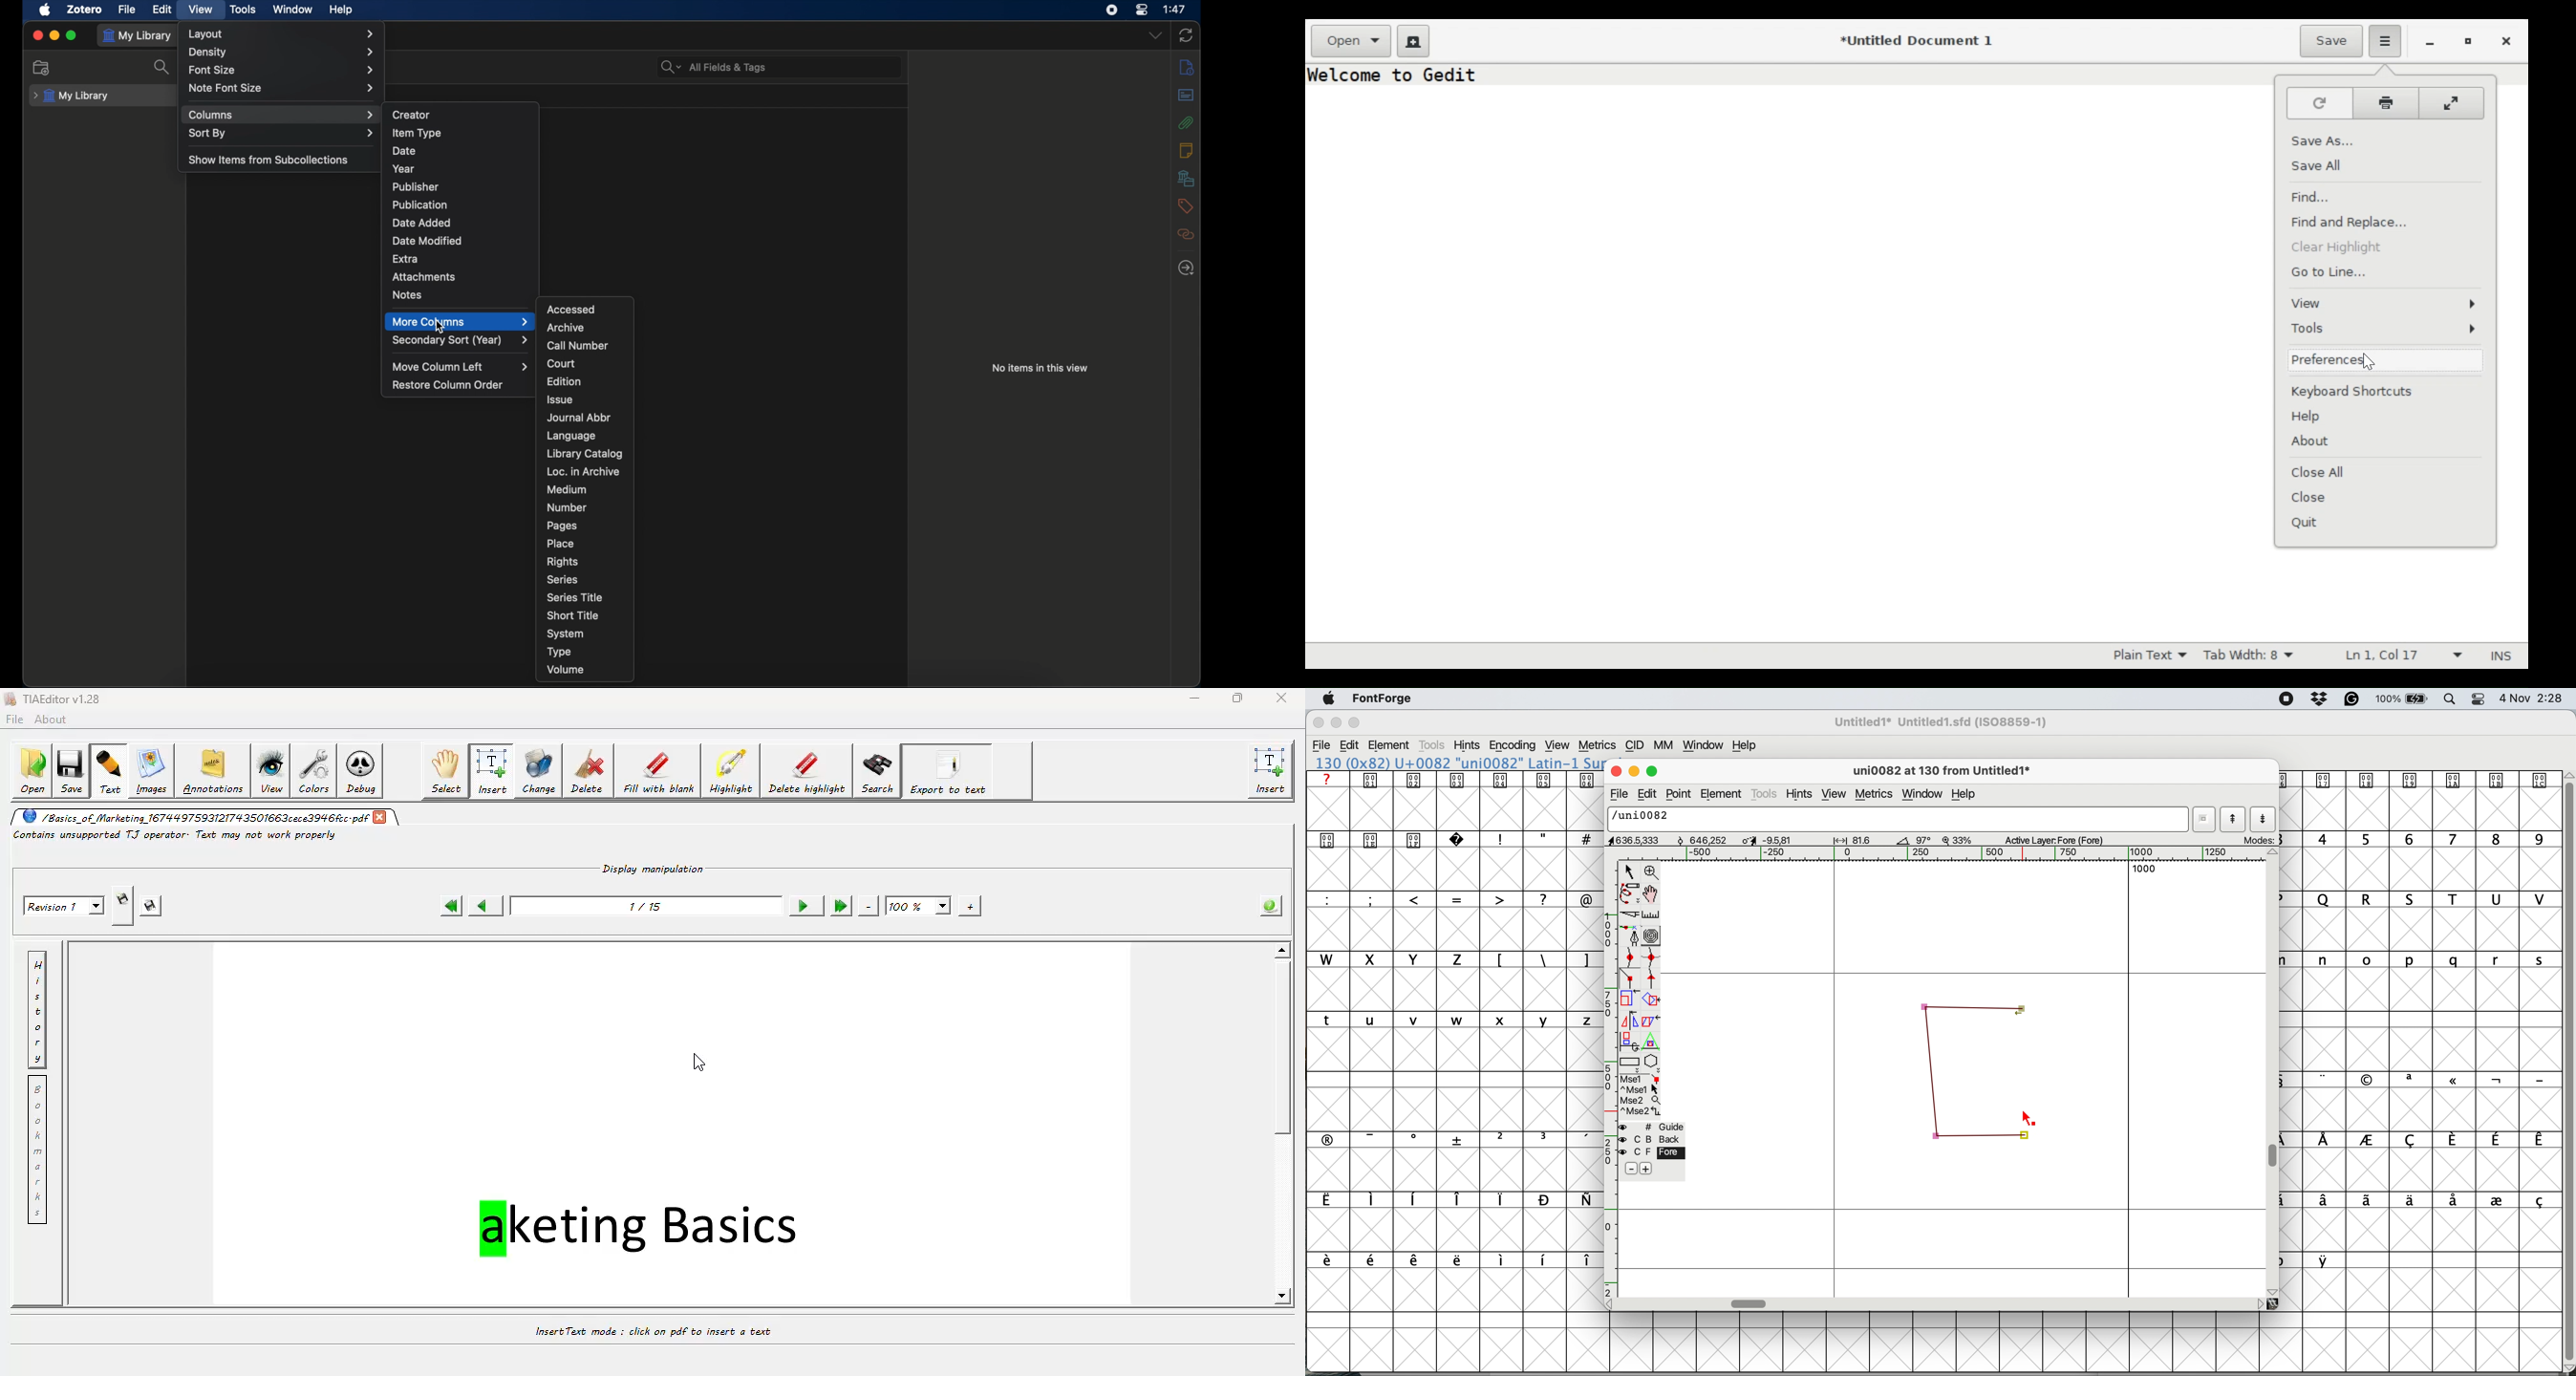 This screenshot has height=1400, width=2576. What do you see at coordinates (462, 367) in the screenshot?
I see `move column left` at bounding box center [462, 367].